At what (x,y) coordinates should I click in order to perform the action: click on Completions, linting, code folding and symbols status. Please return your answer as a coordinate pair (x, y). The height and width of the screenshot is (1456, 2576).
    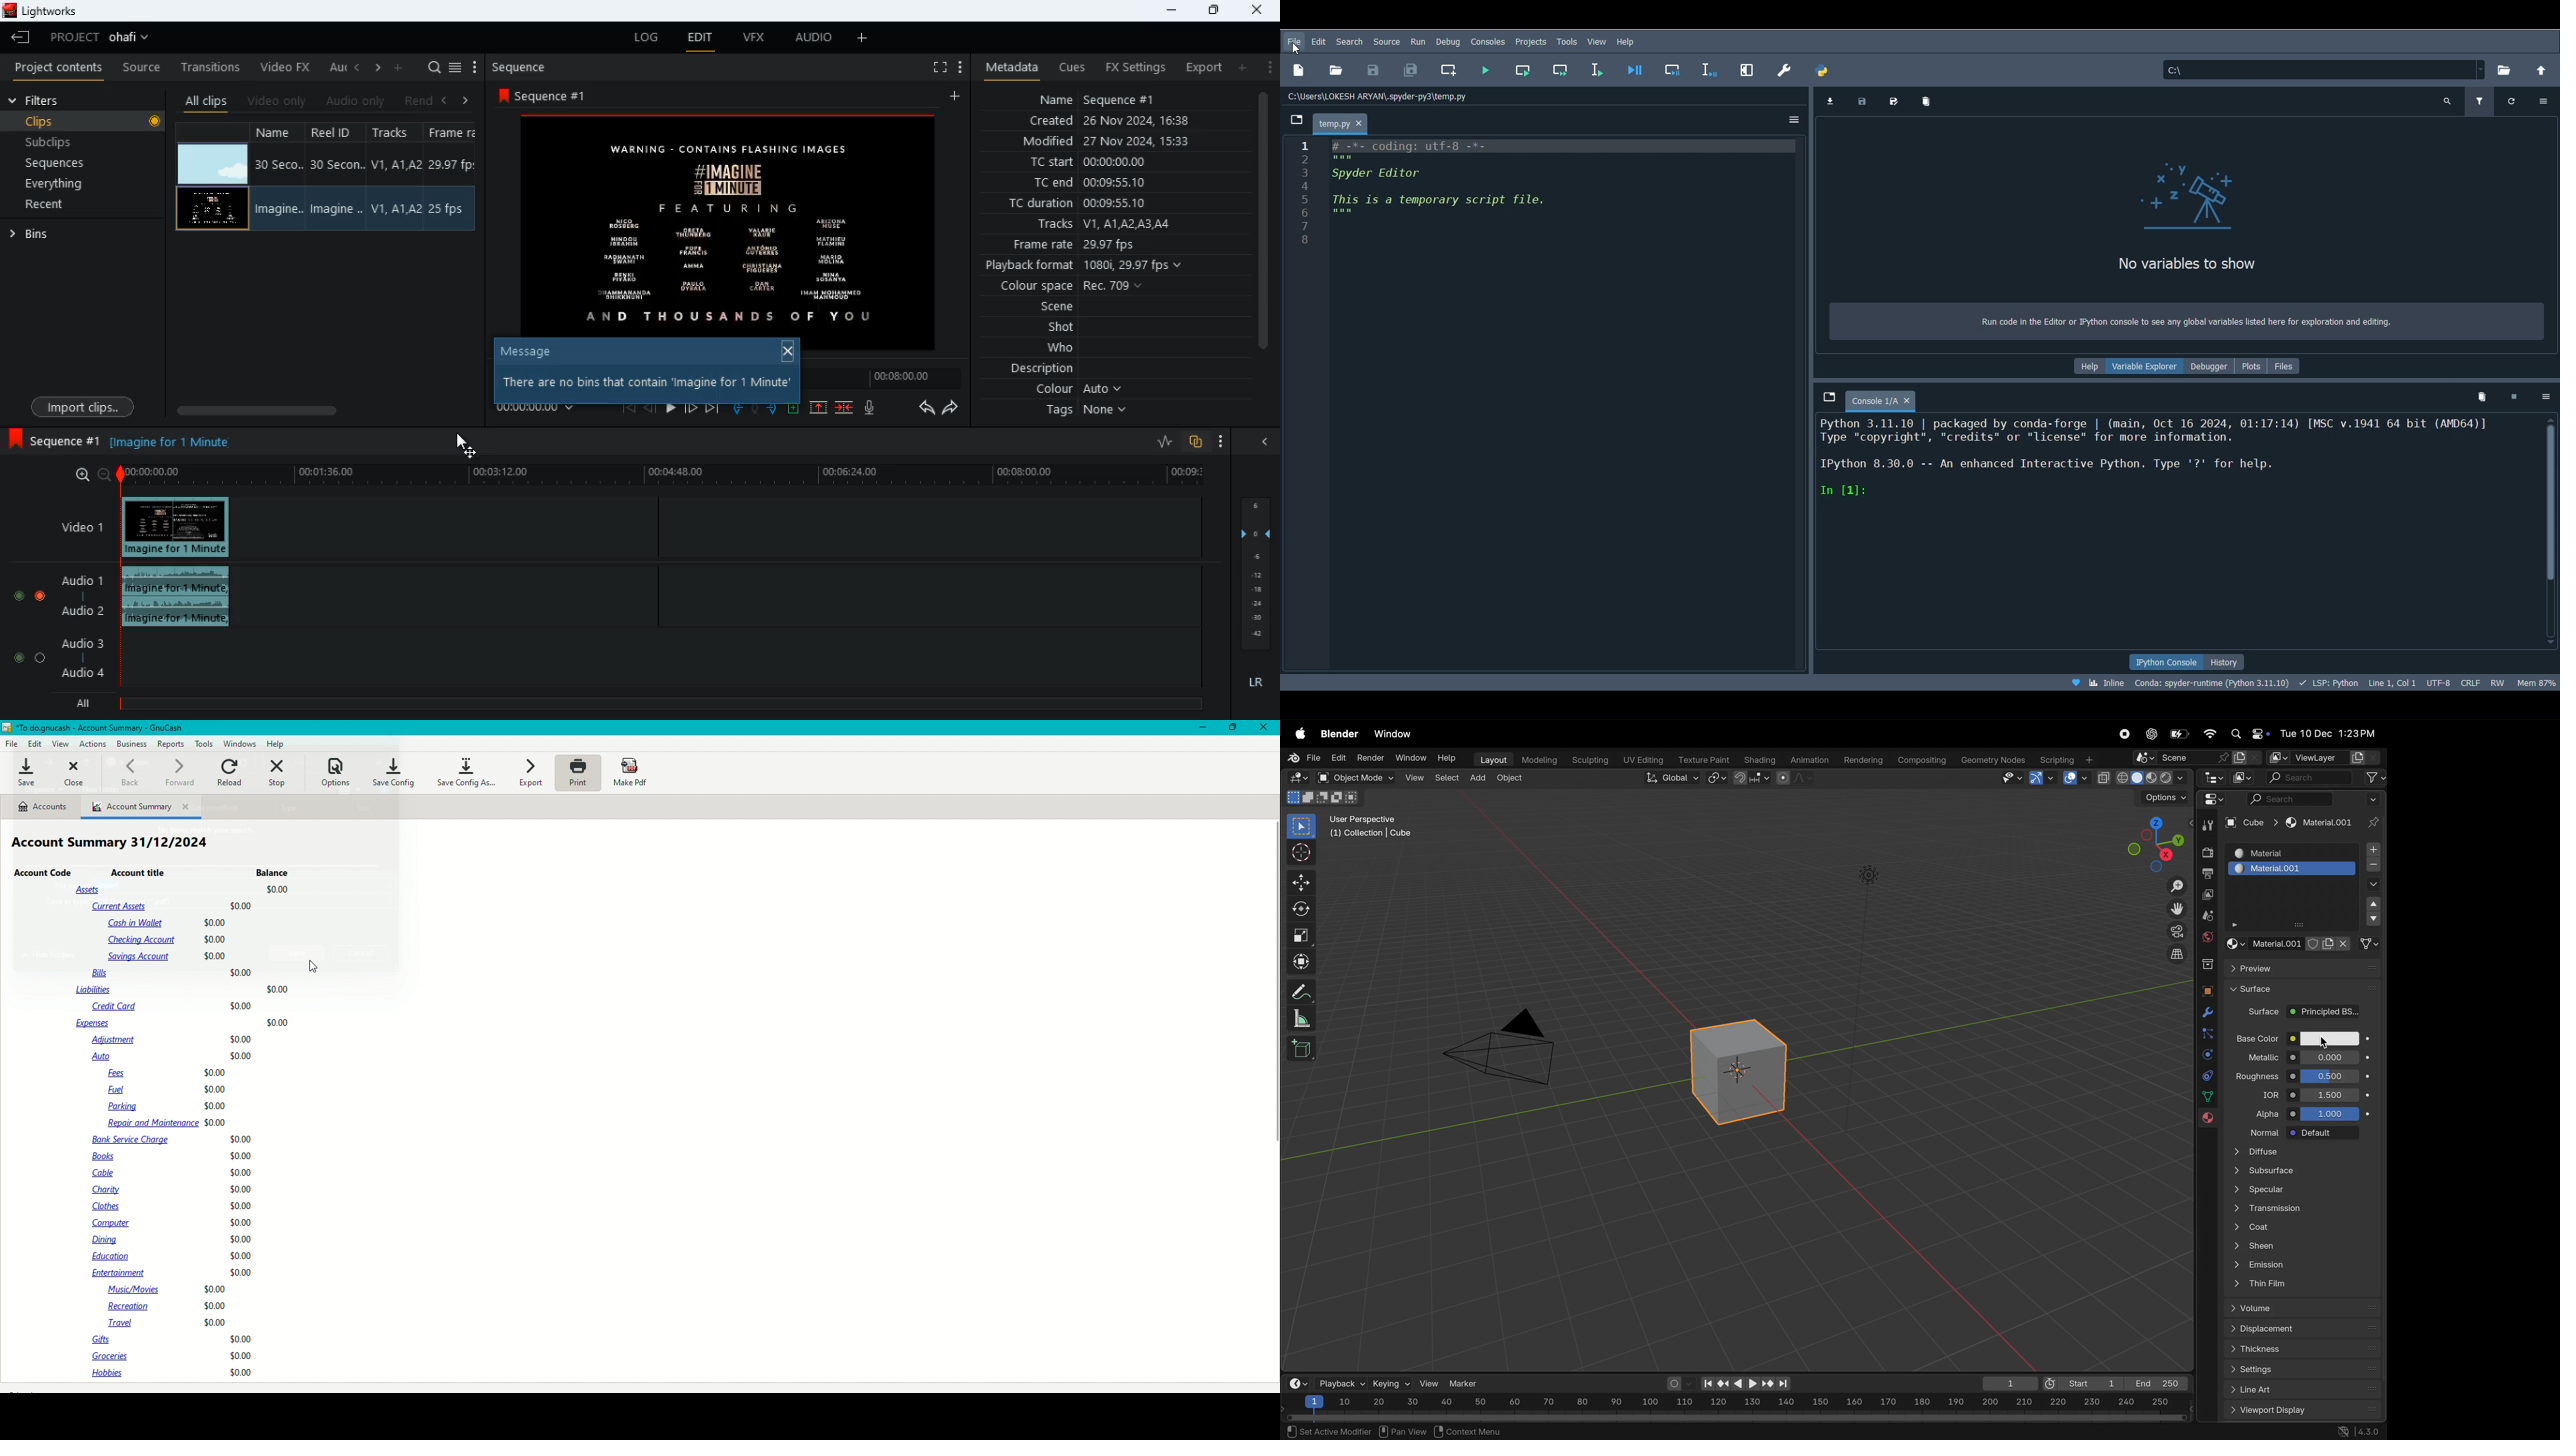
    Looking at the image, I should click on (2329, 683).